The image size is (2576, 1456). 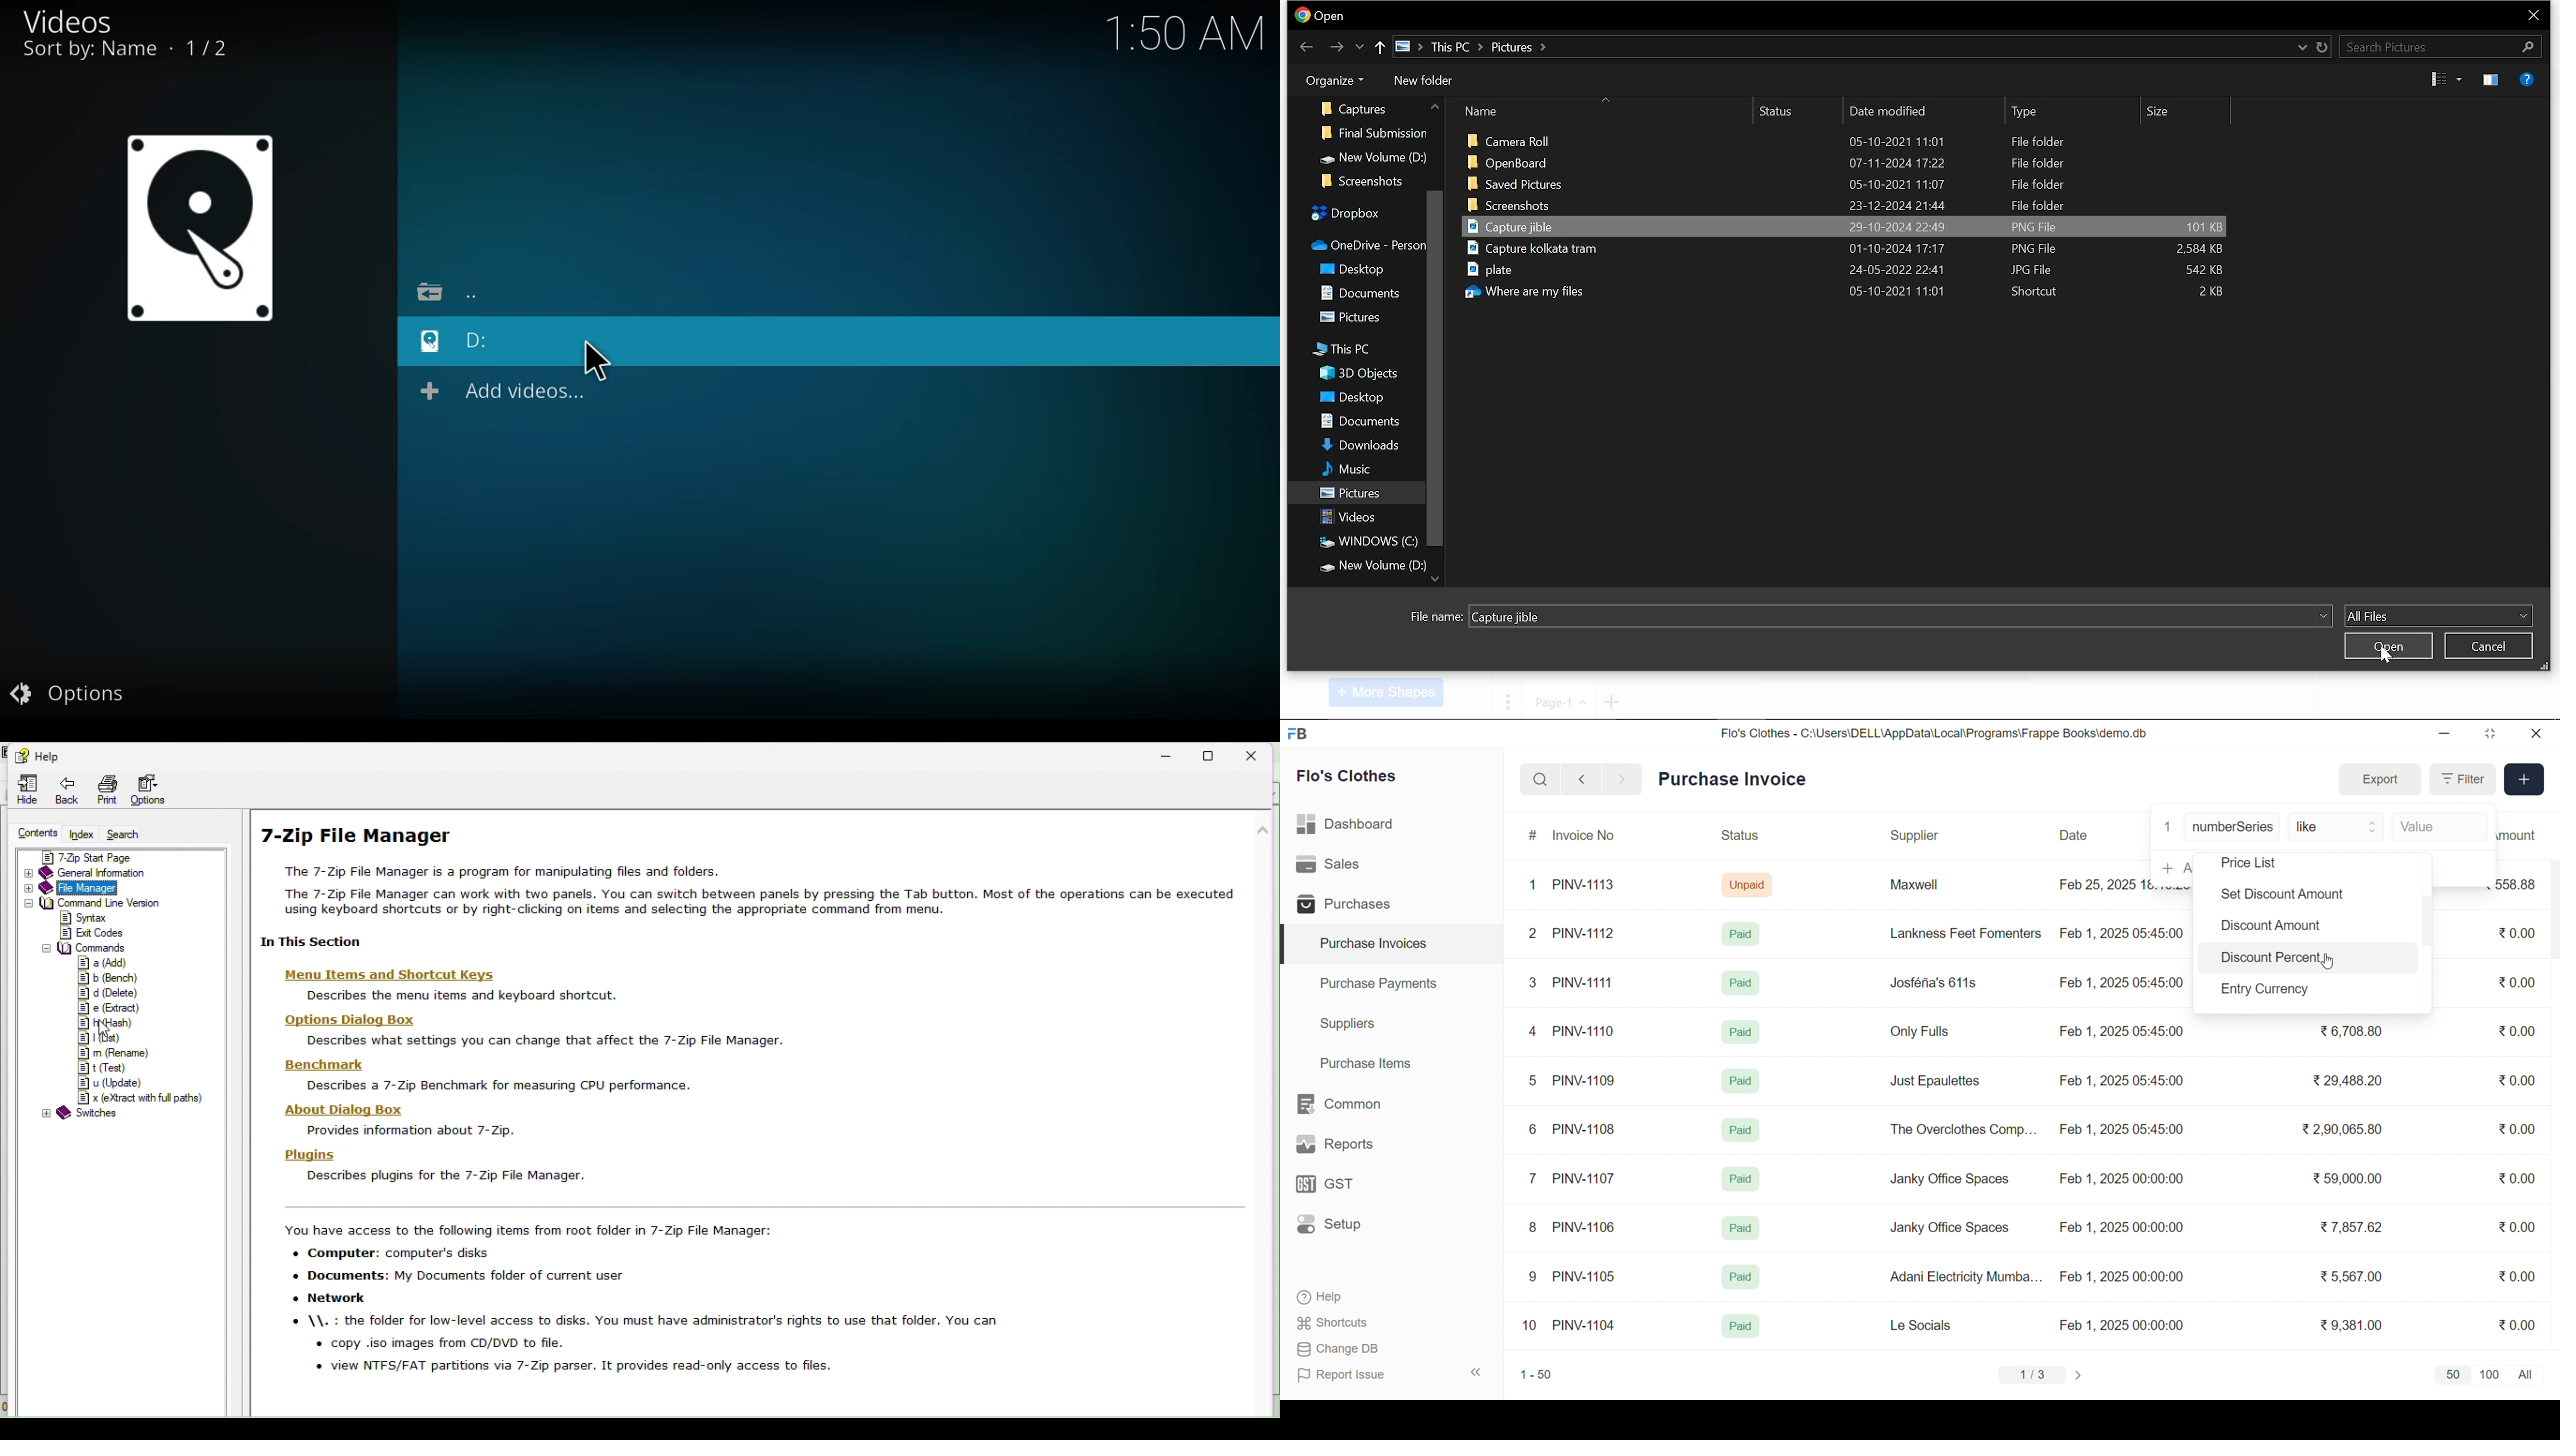 I want to click on Feb 1, 2025 00:00:00, so click(x=2119, y=1225).